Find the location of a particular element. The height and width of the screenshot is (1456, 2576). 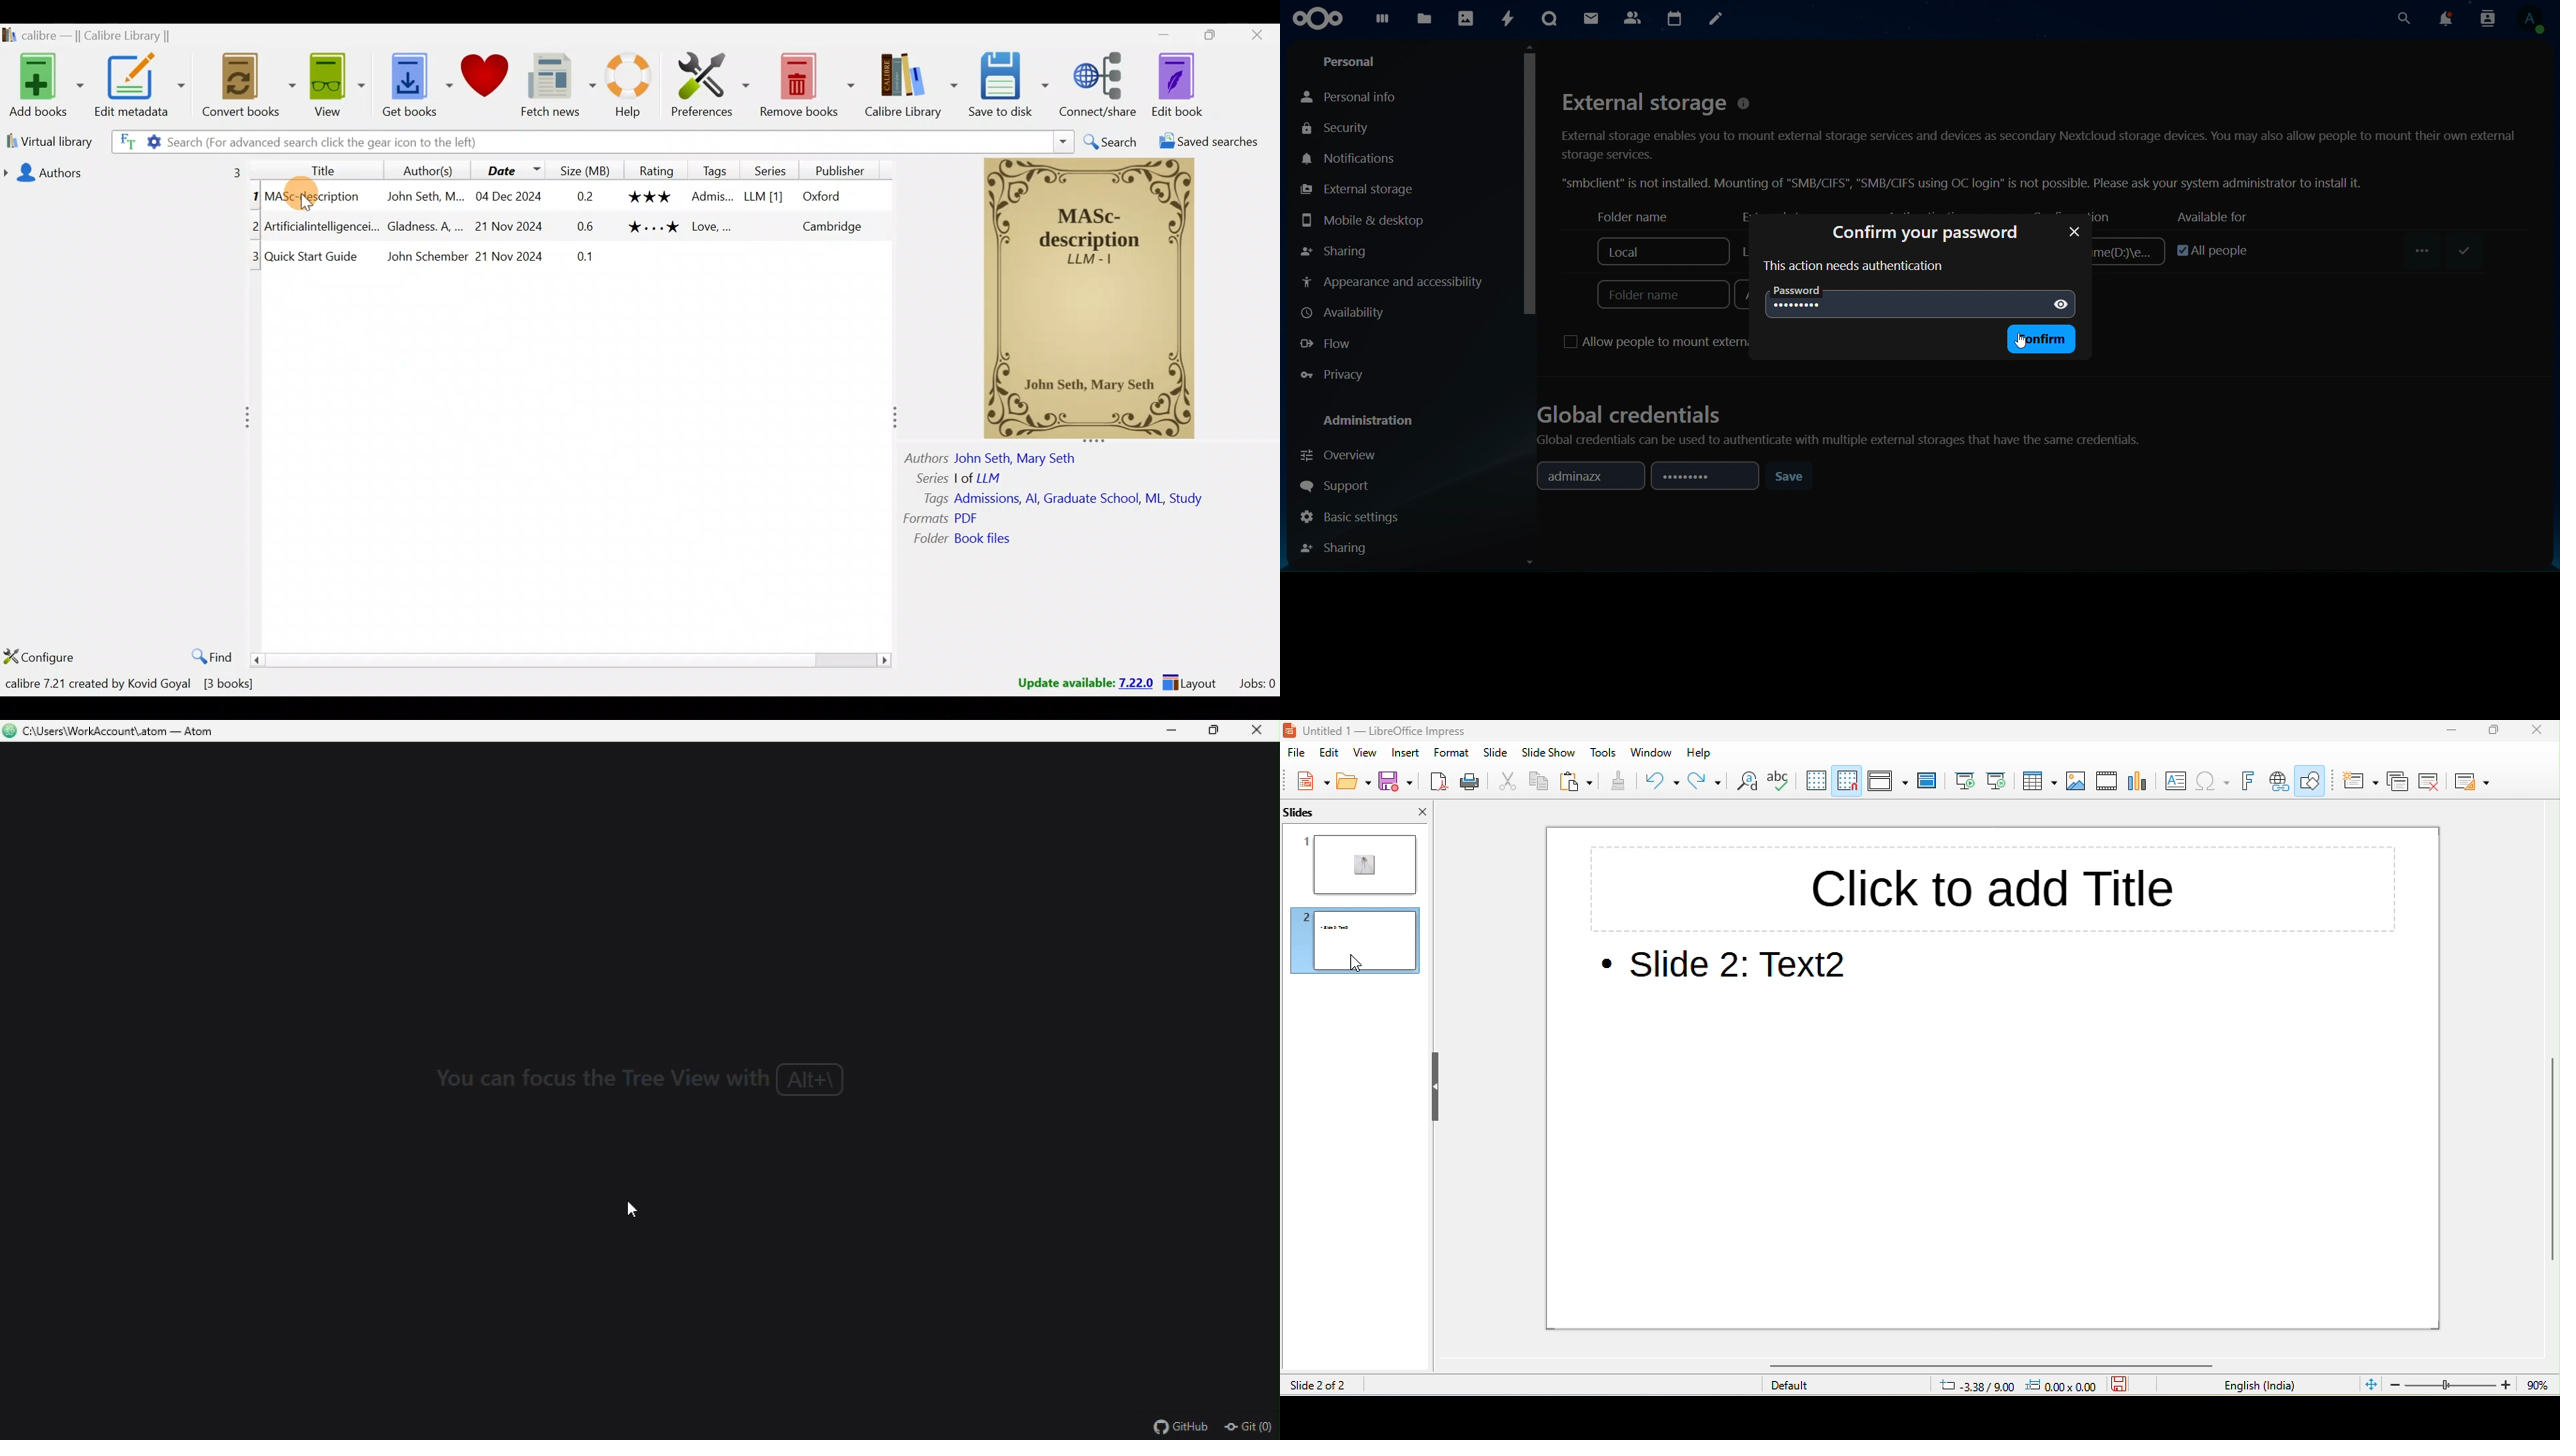

special character is located at coordinates (2214, 781).